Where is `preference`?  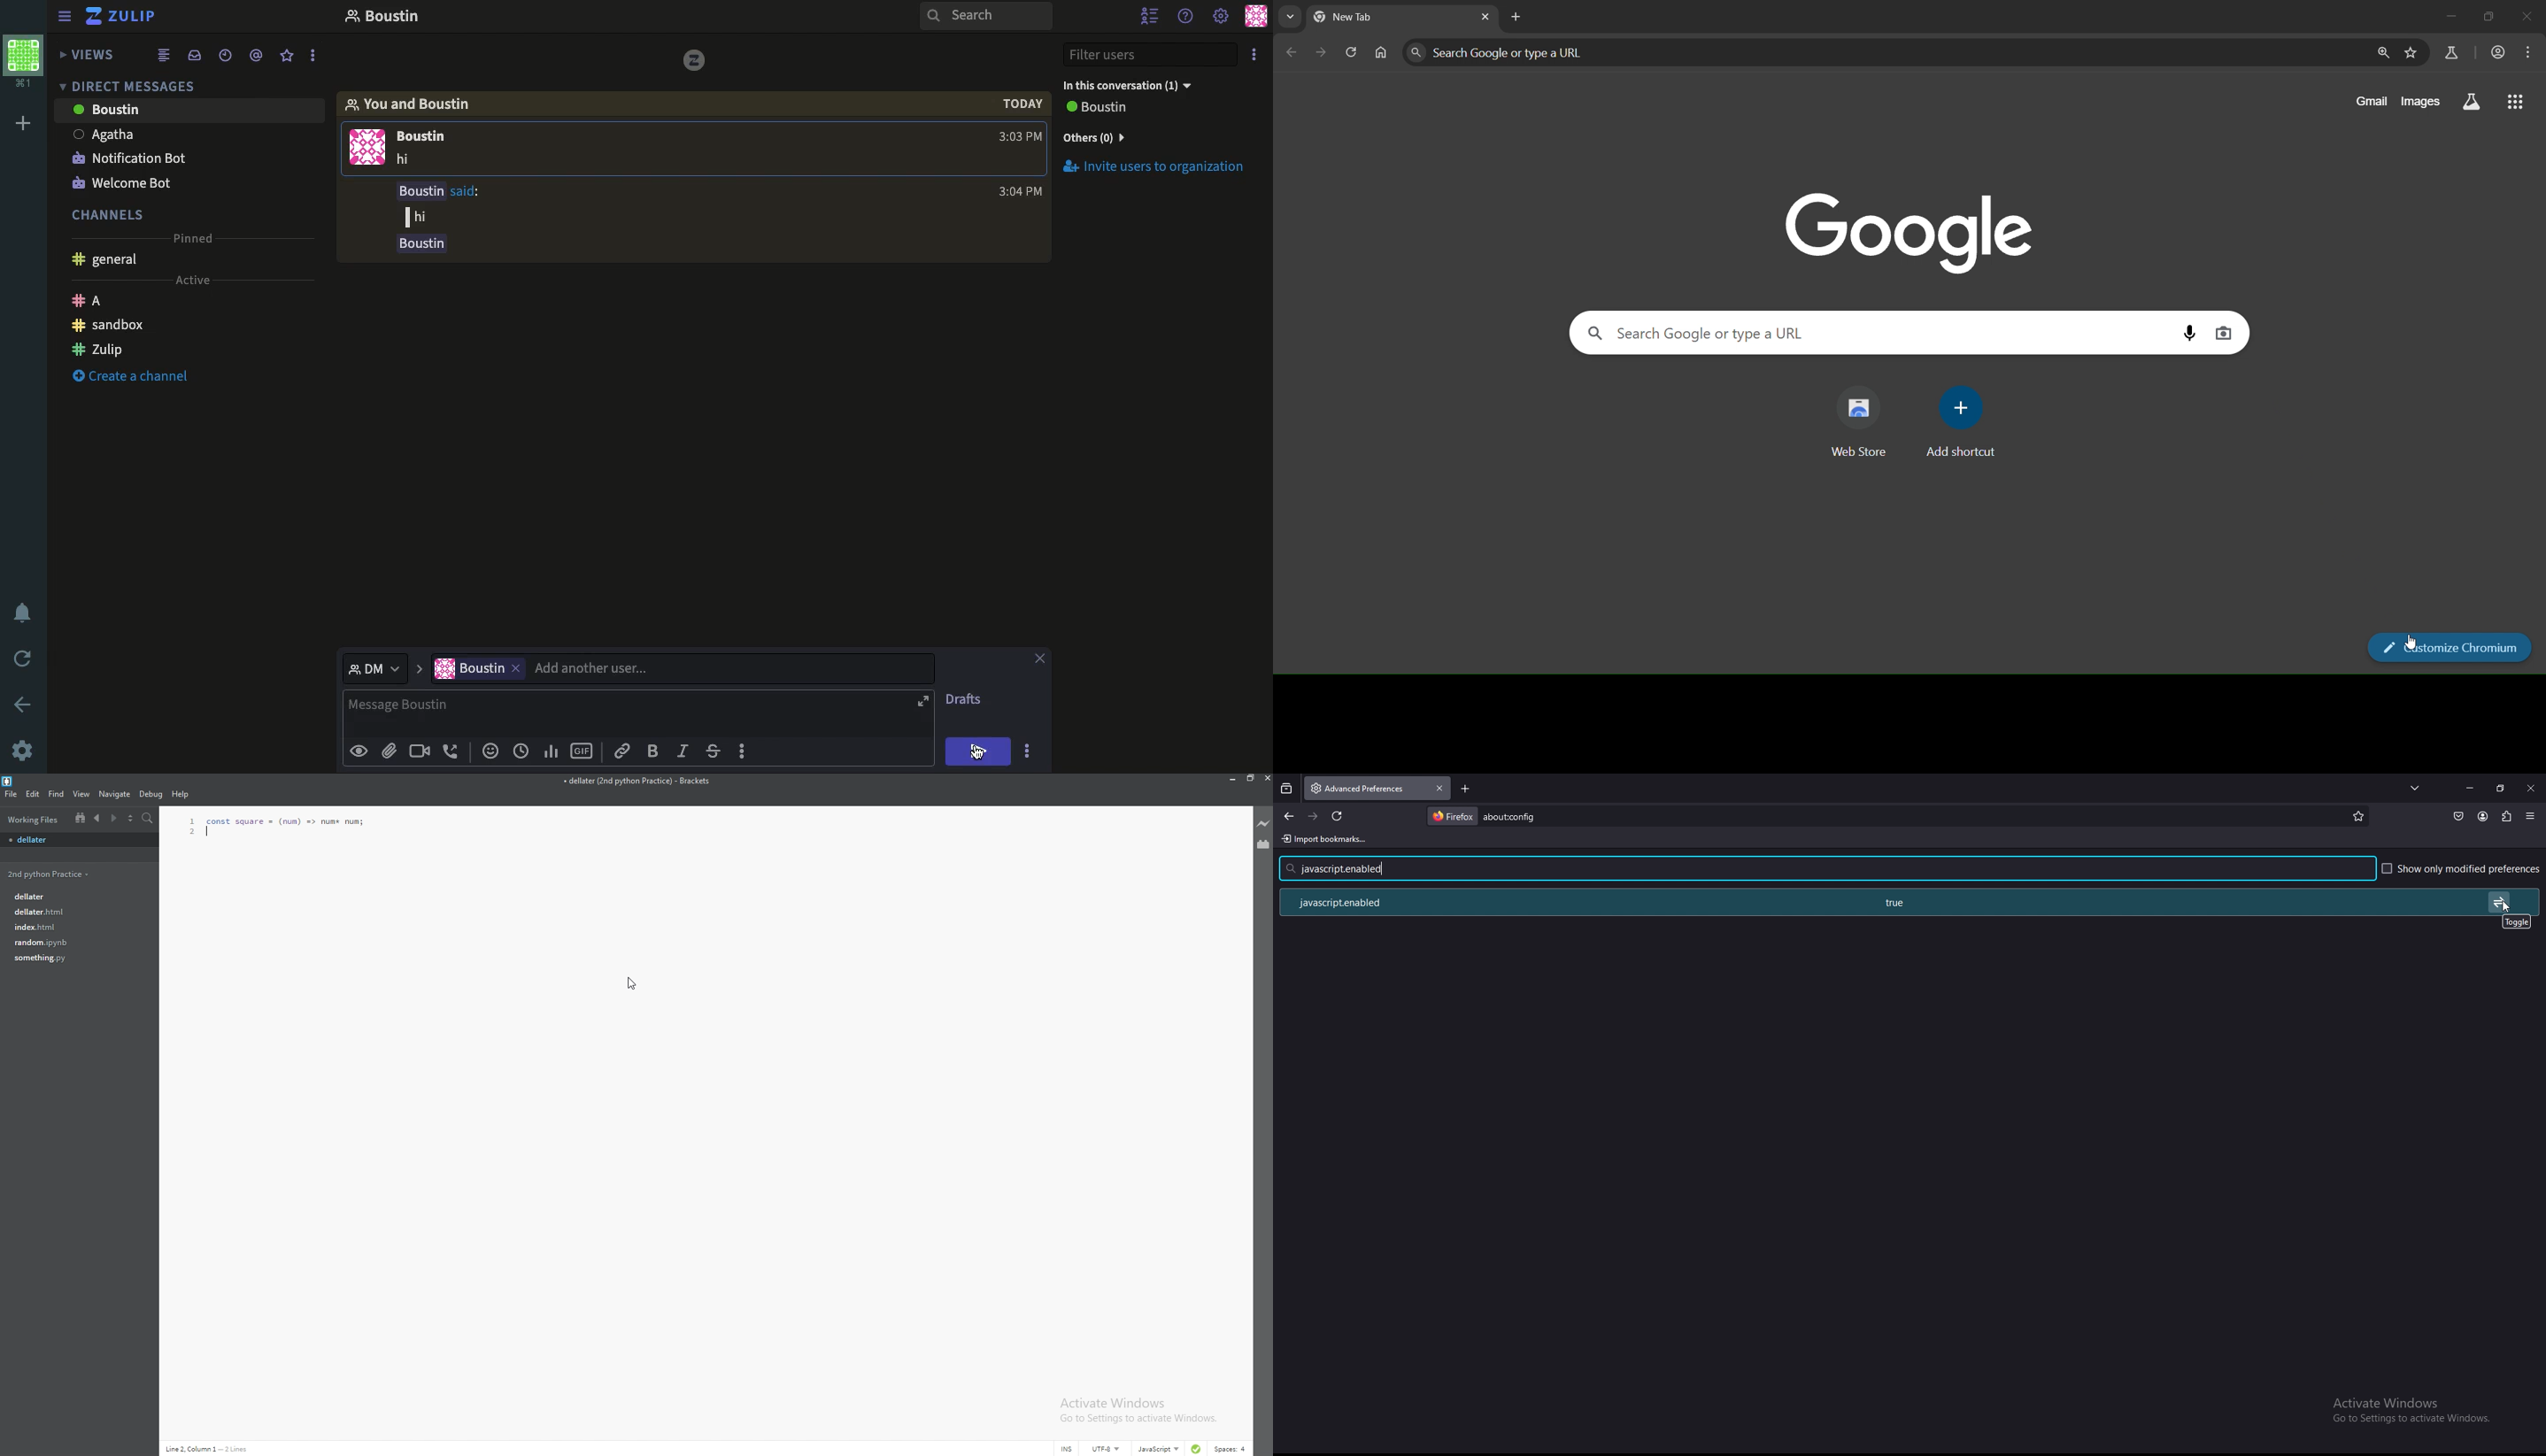 preference is located at coordinates (1363, 902).